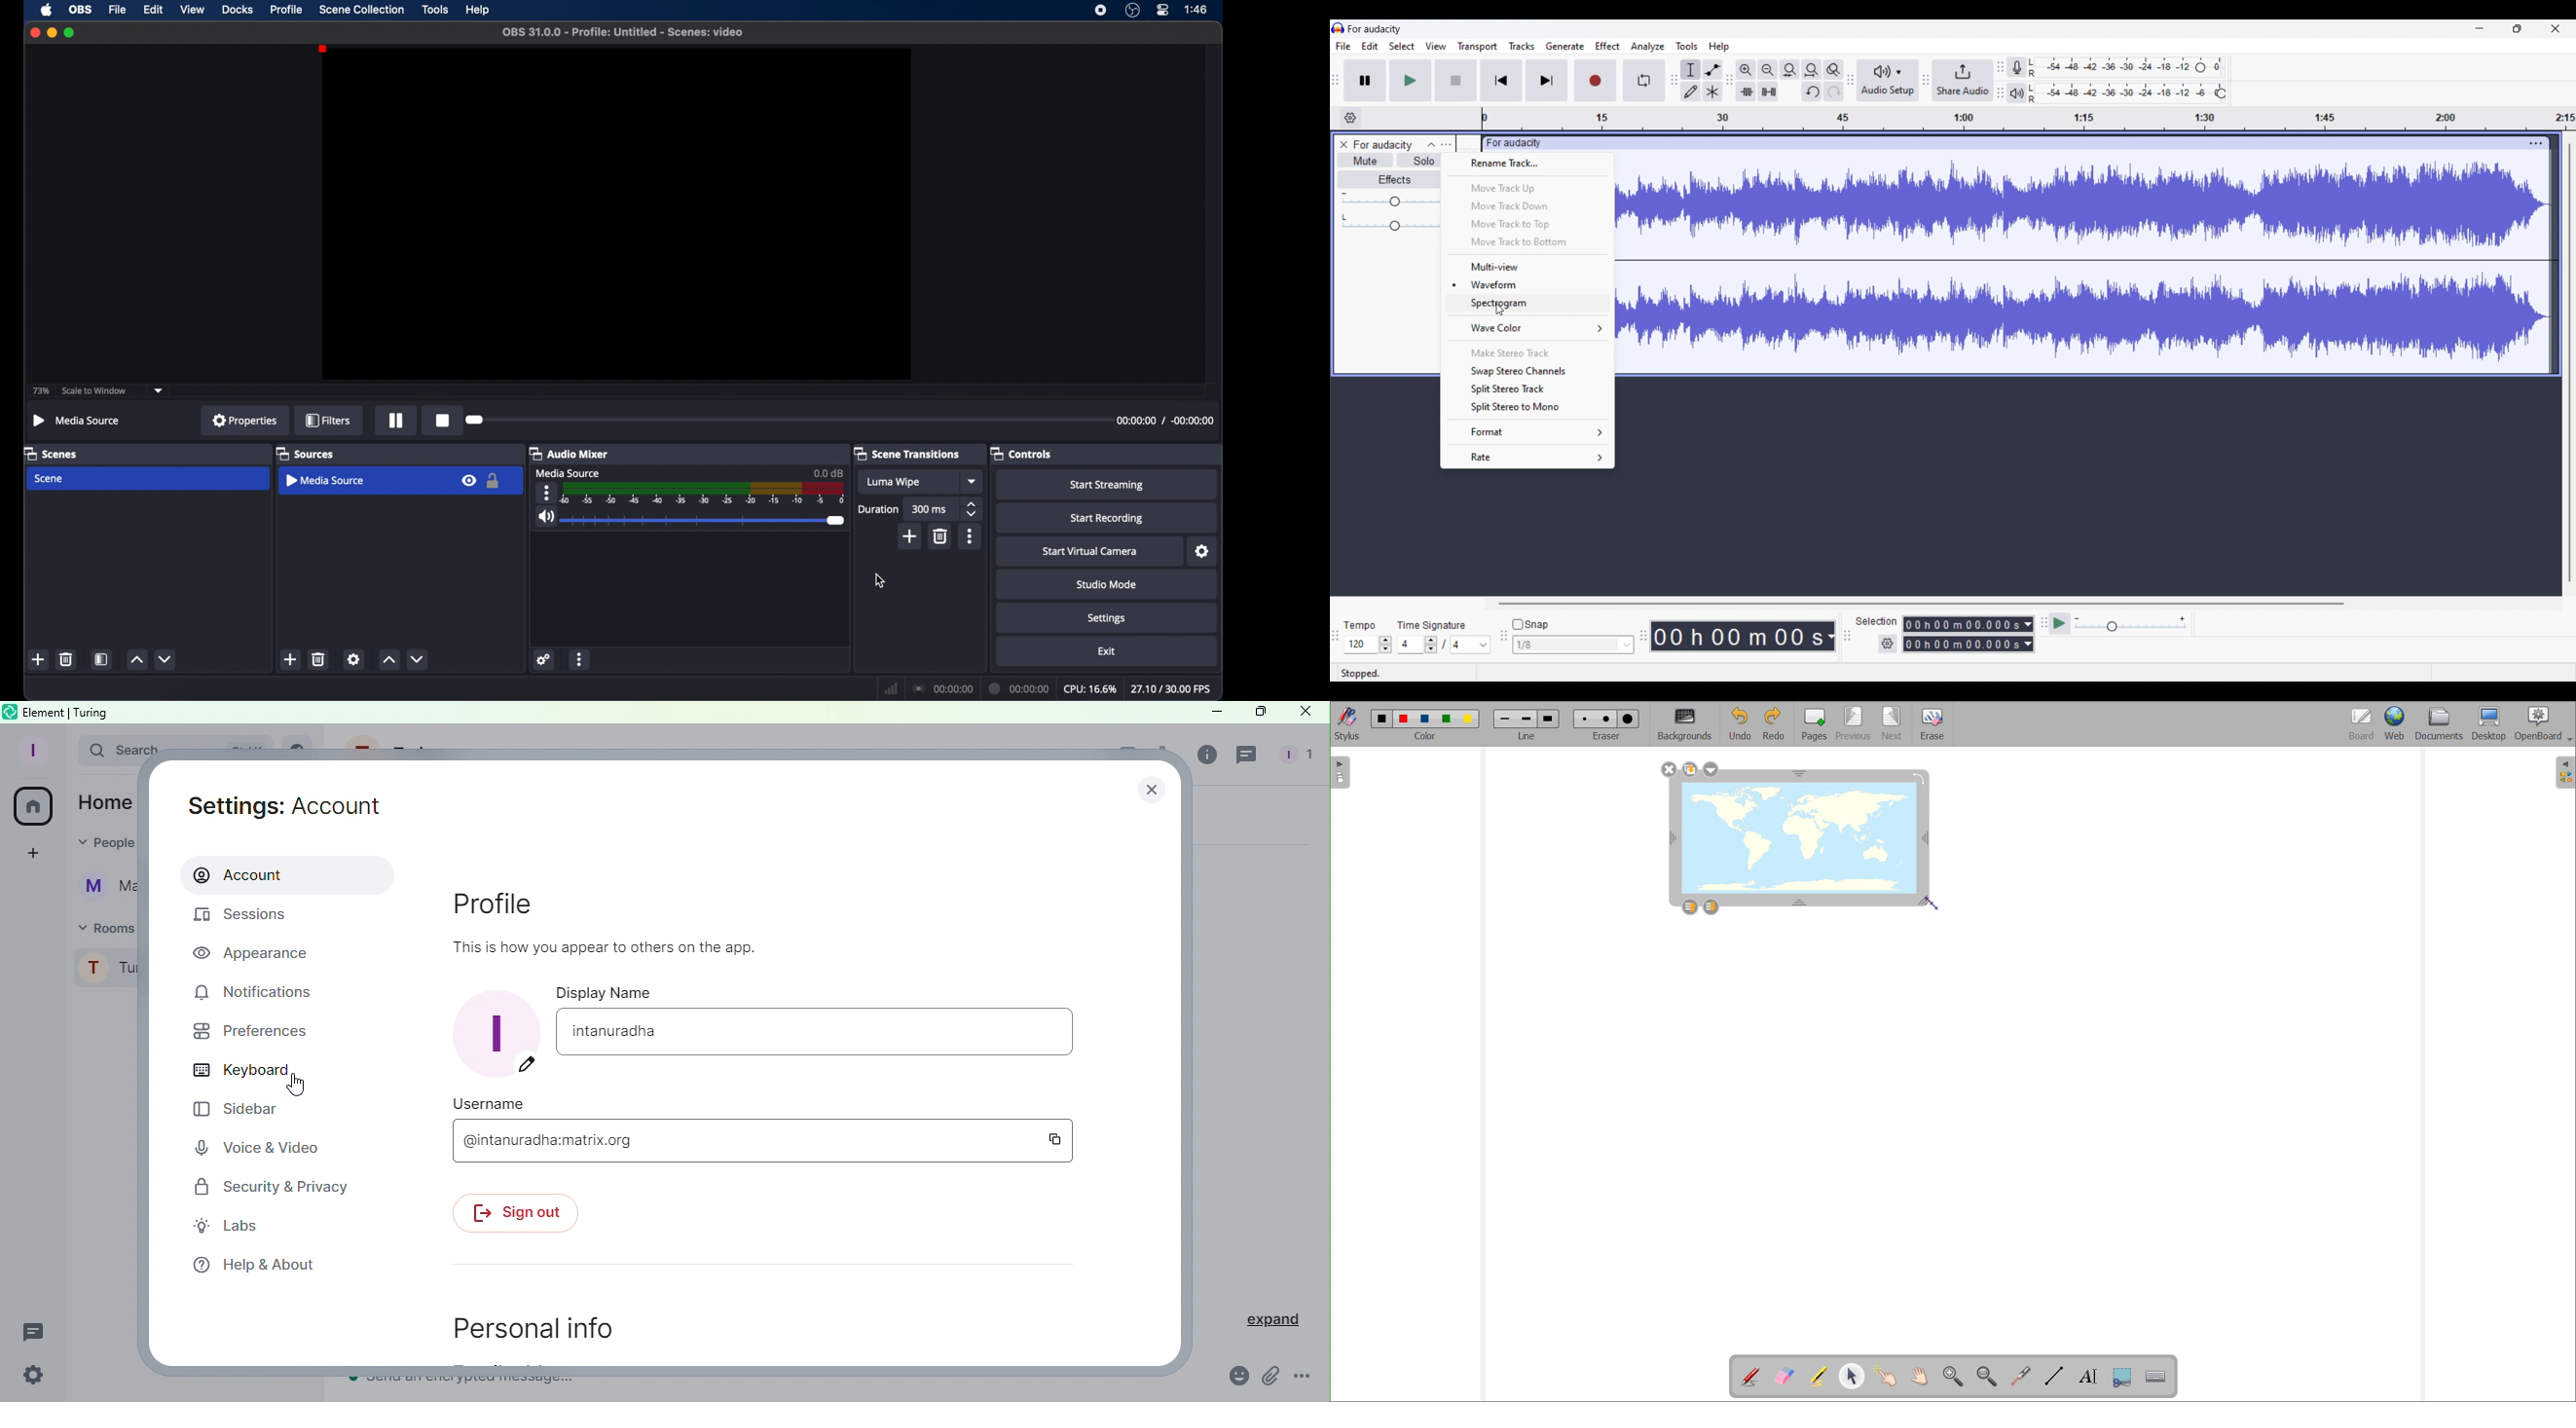 The image size is (2576, 1428). I want to click on tools, so click(436, 8).